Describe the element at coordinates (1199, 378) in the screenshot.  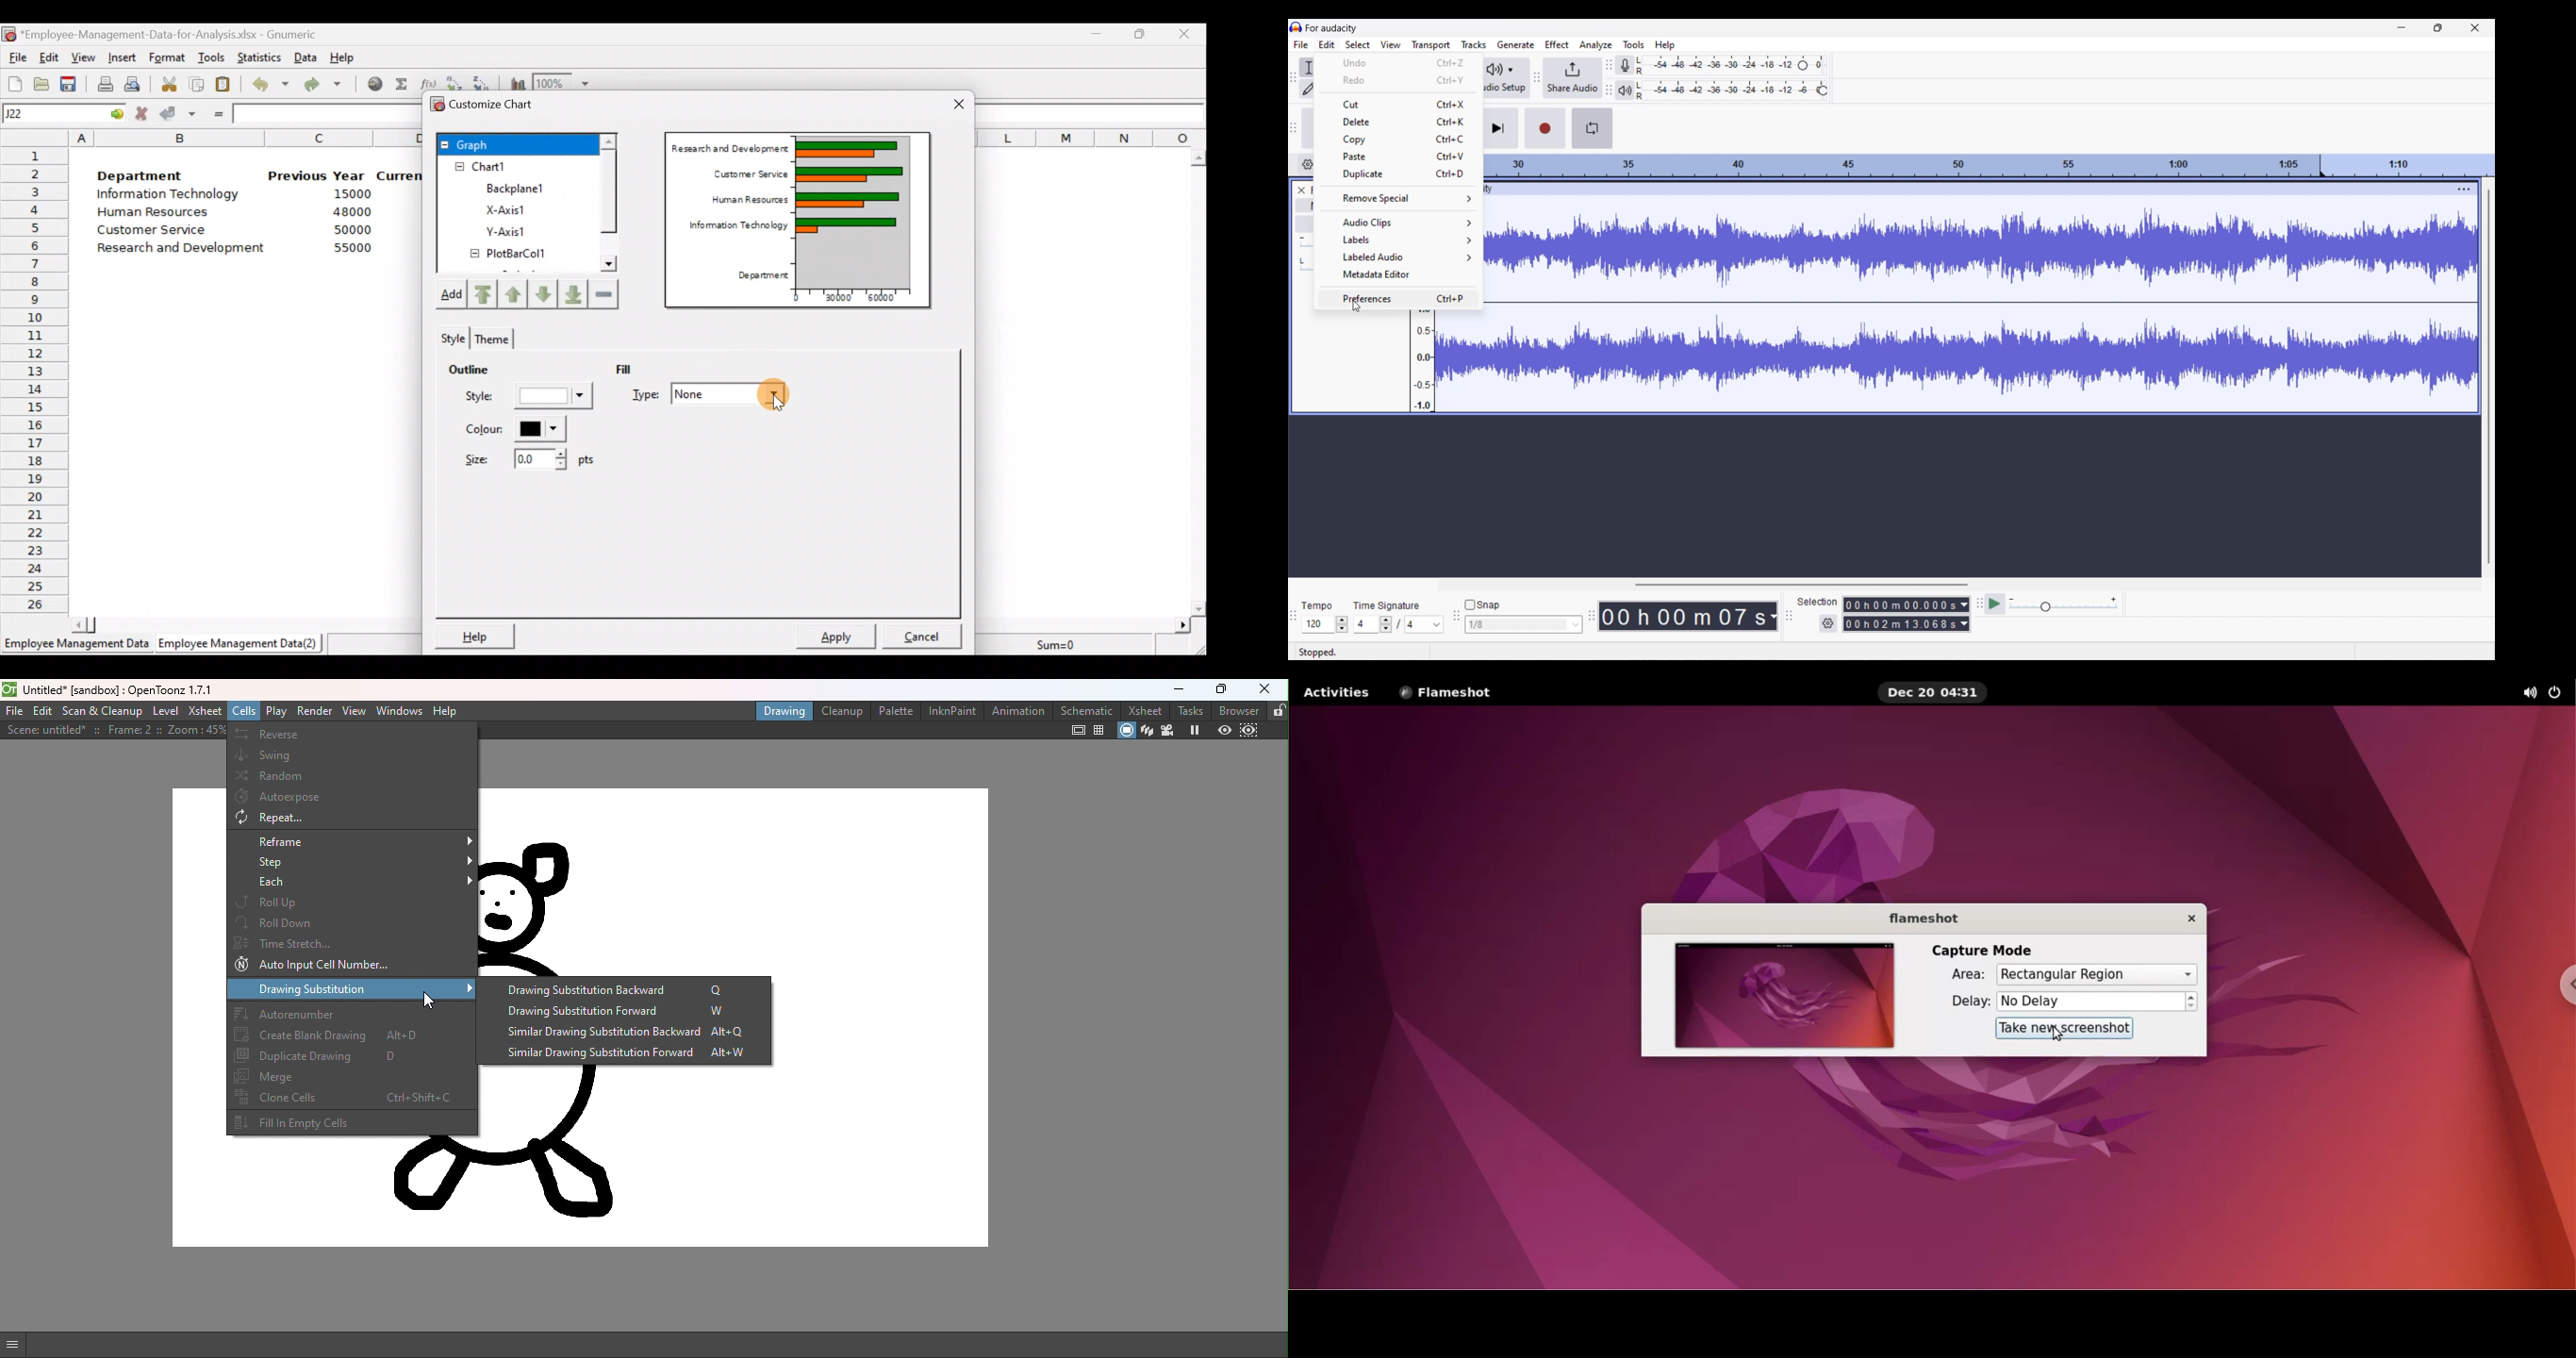
I see `Scroll bar` at that location.